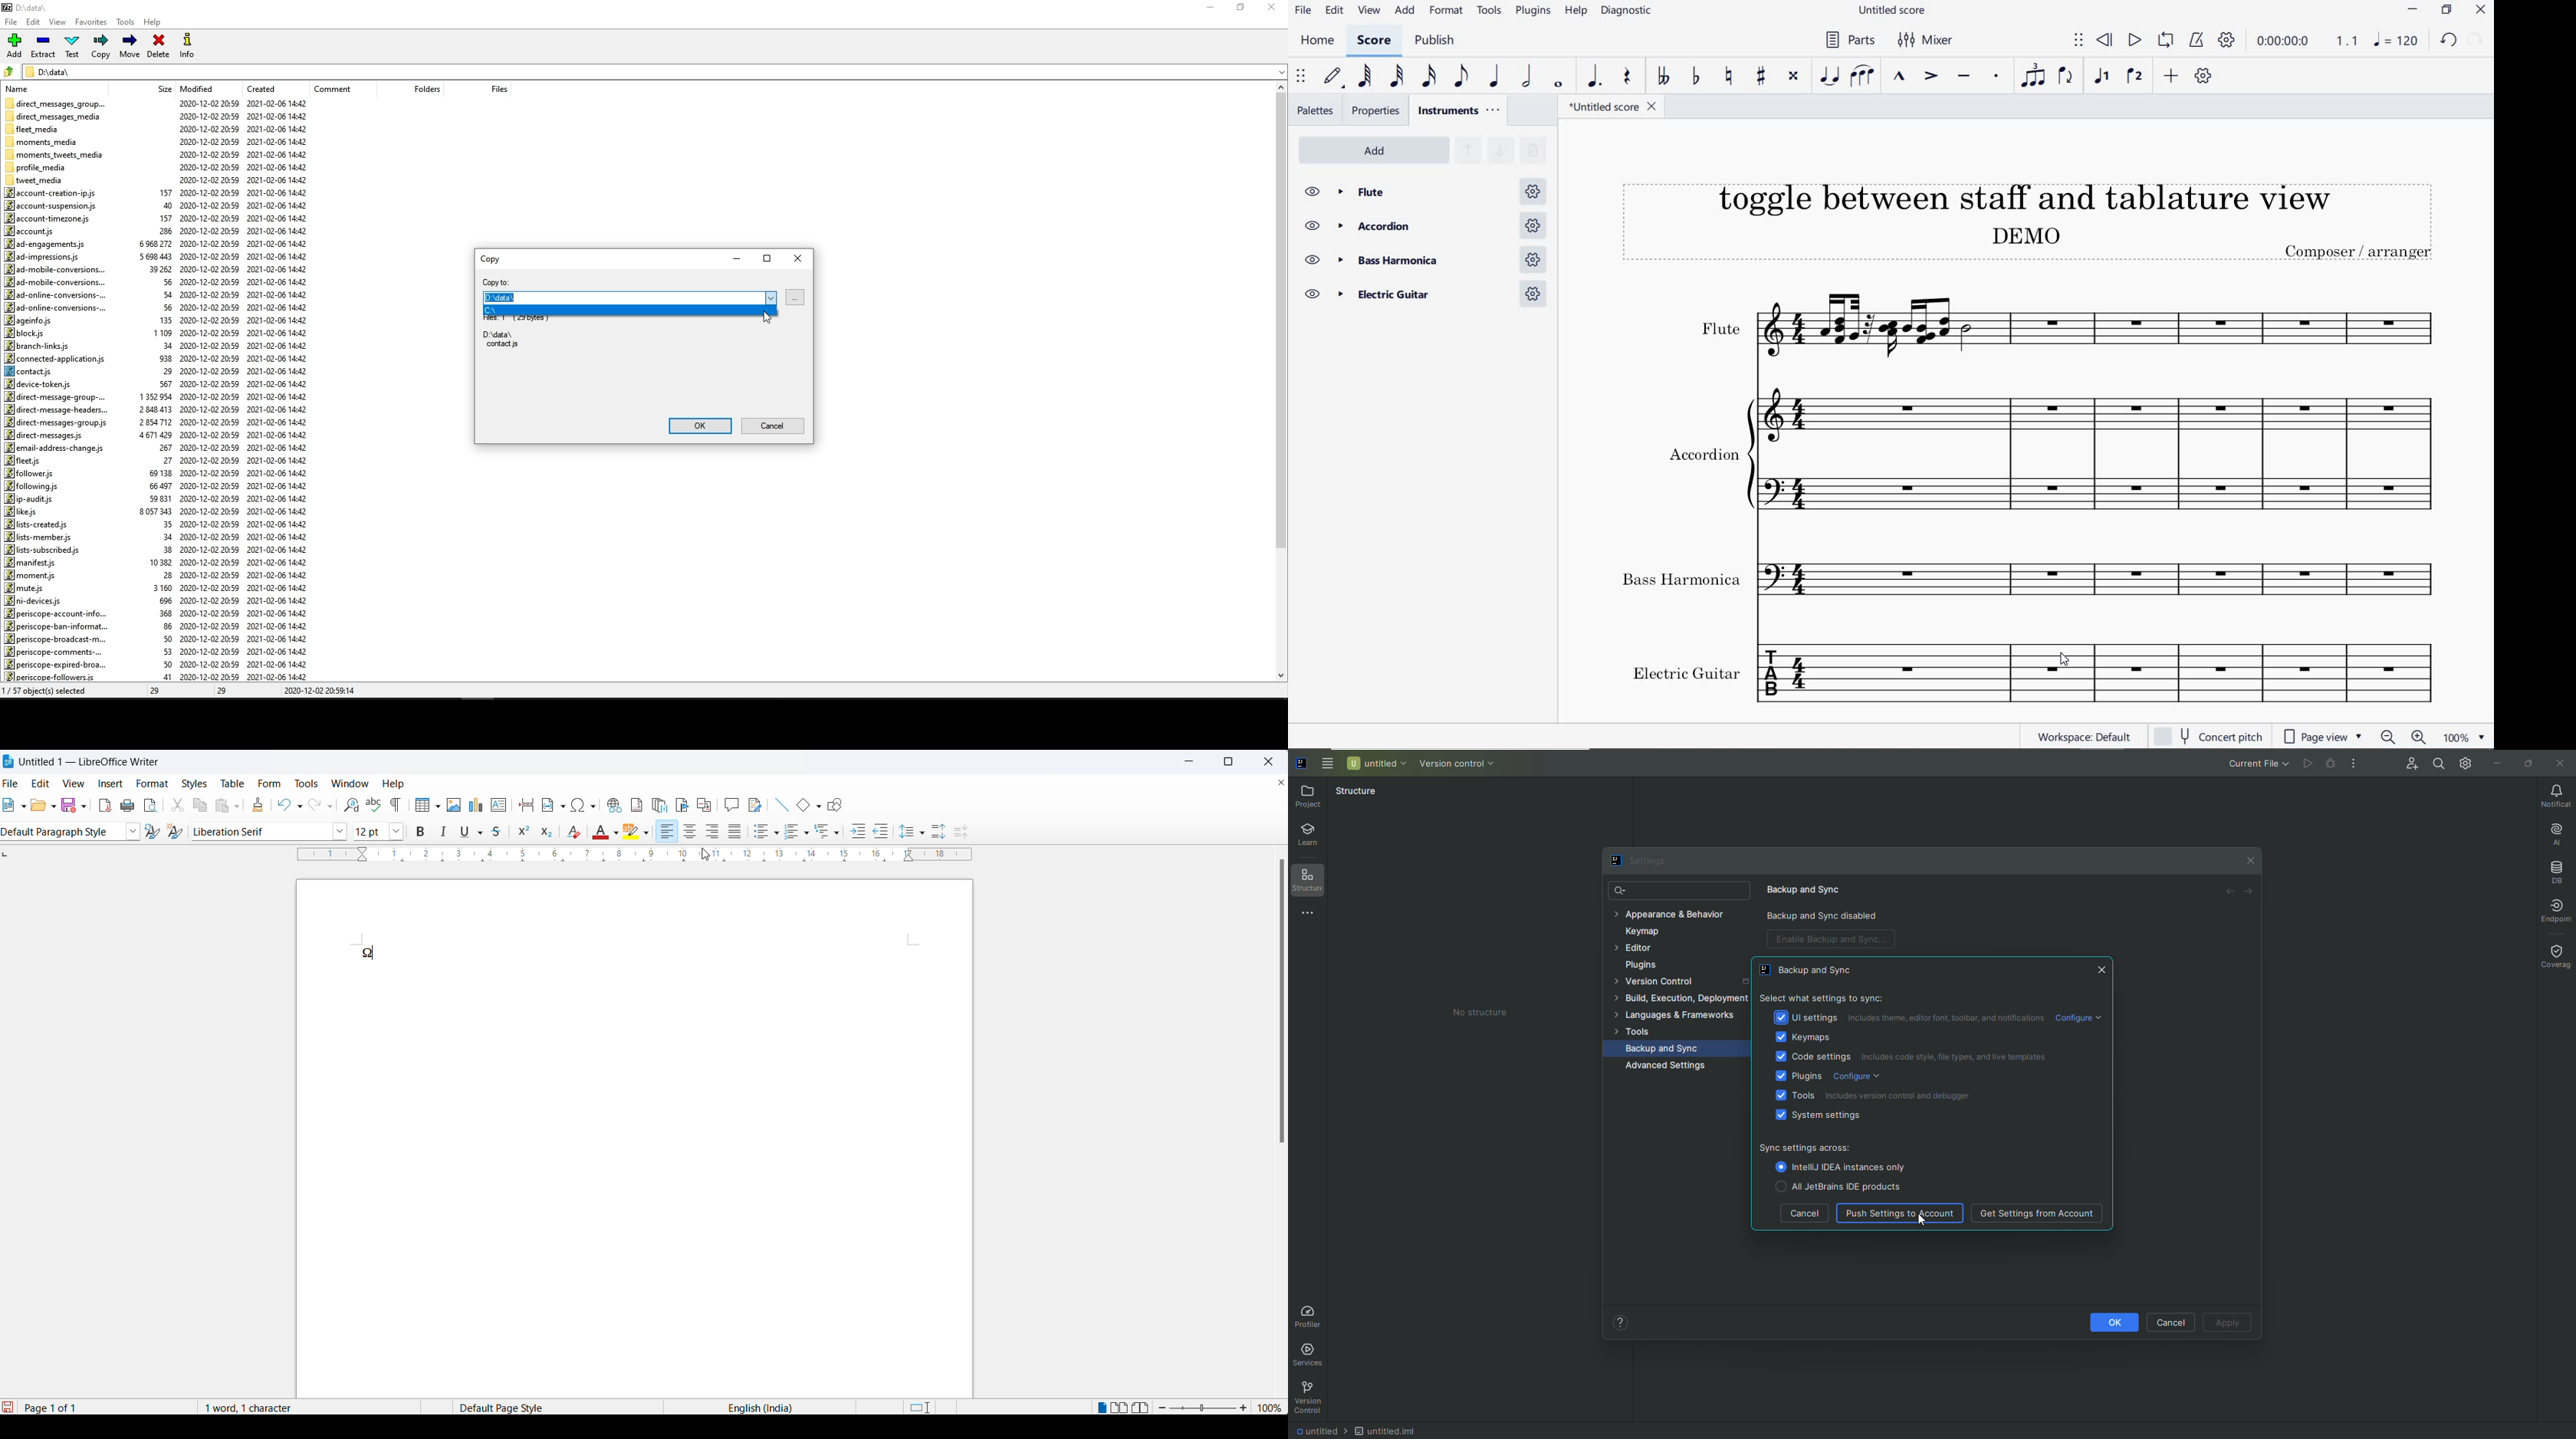  Describe the element at coordinates (632, 835) in the screenshot. I see `character highlighting icon` at that location.